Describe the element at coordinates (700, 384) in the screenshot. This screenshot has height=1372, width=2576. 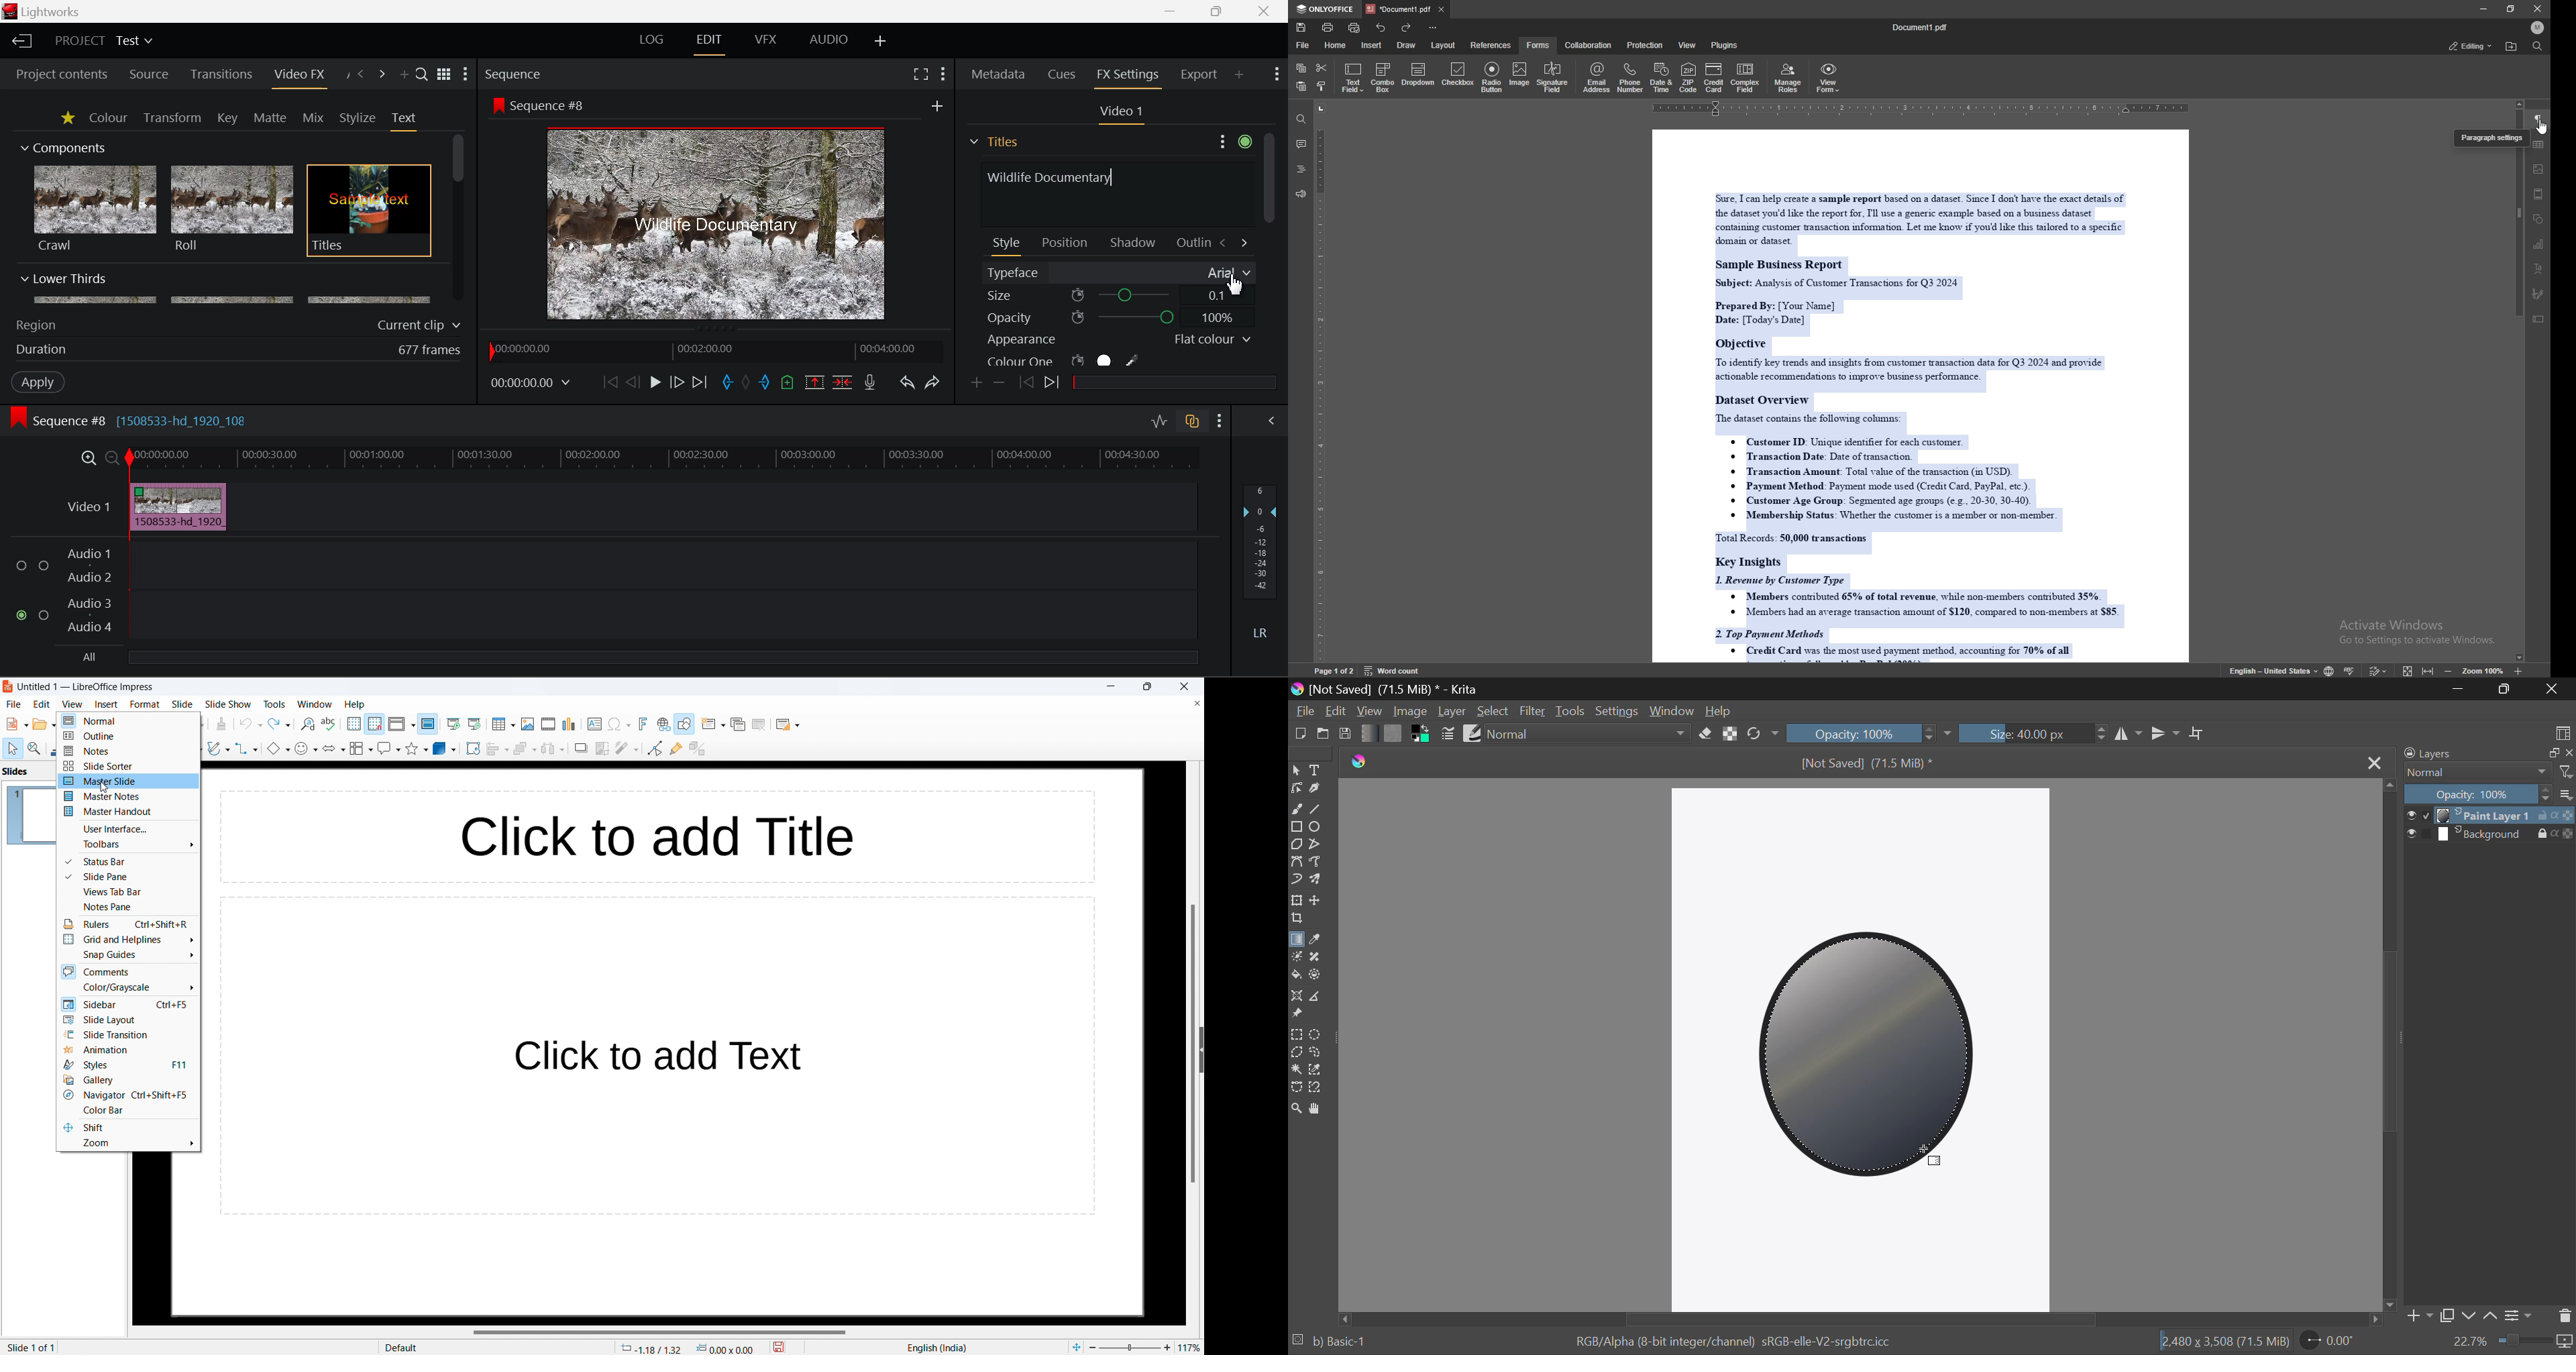
I see `To End` at that location.